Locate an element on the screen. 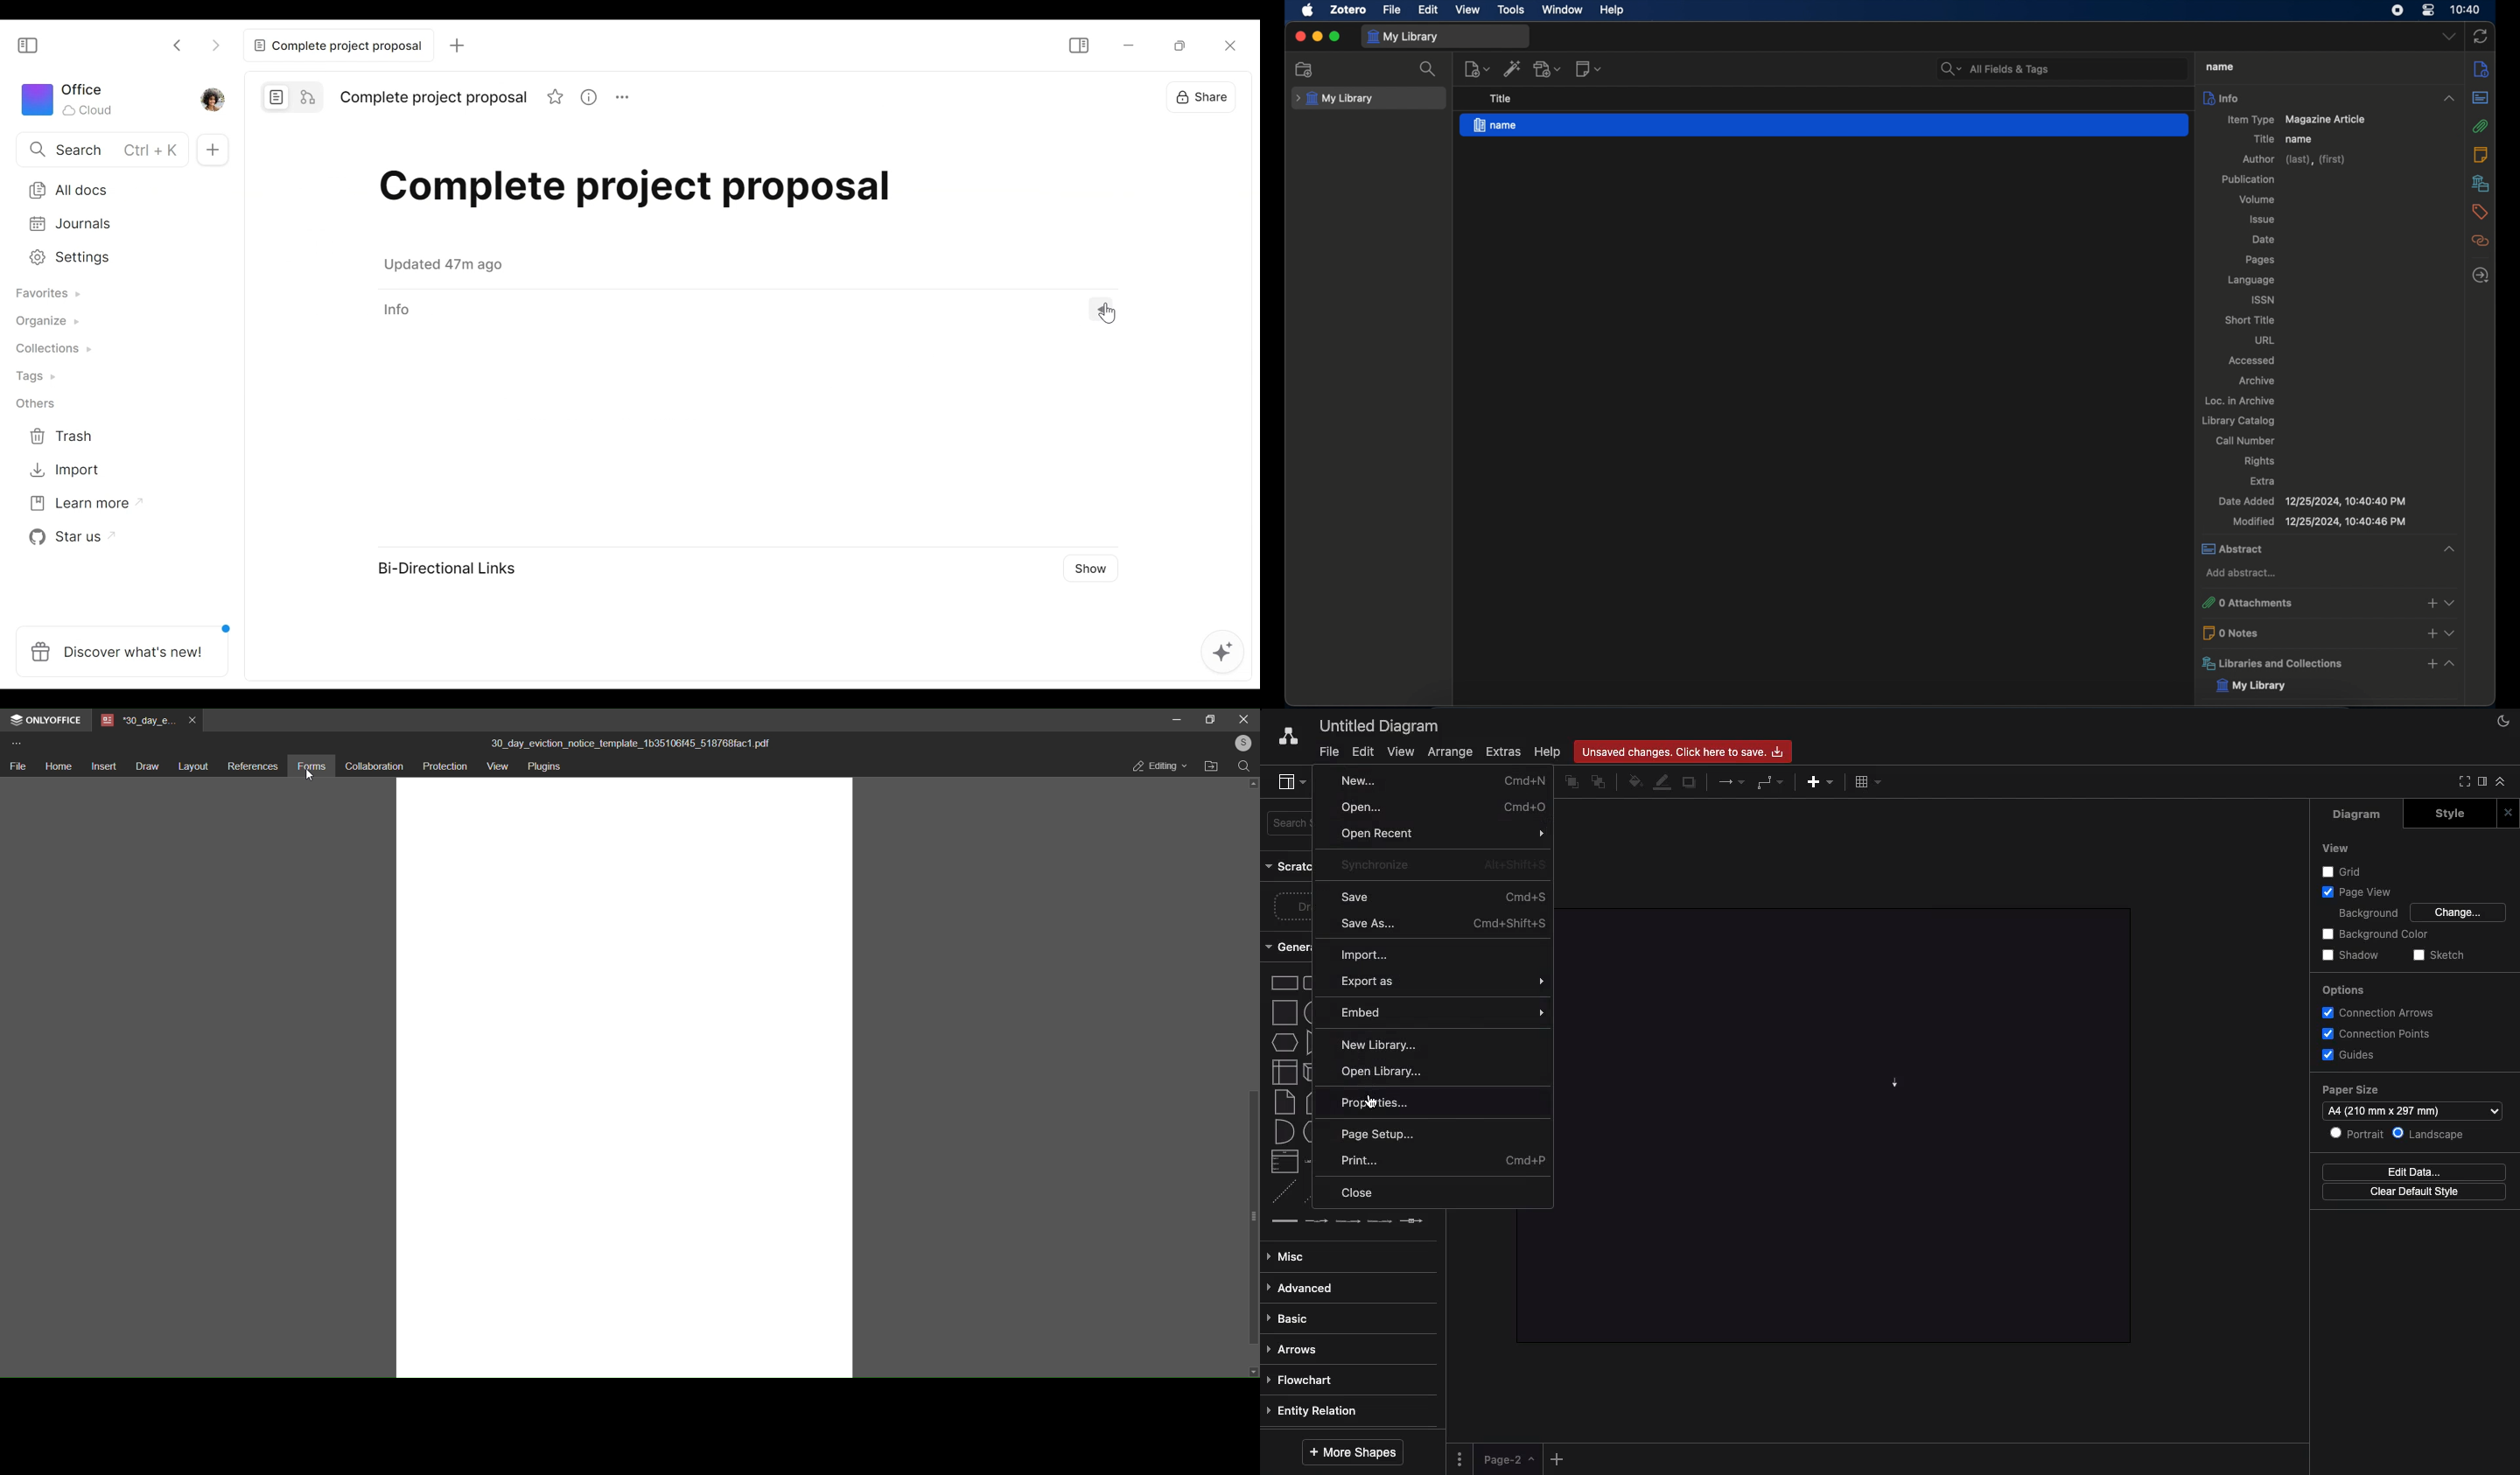 The height and width of the screenshot is (1484, 2520). Full screen is located at coordinates (2460, 782).